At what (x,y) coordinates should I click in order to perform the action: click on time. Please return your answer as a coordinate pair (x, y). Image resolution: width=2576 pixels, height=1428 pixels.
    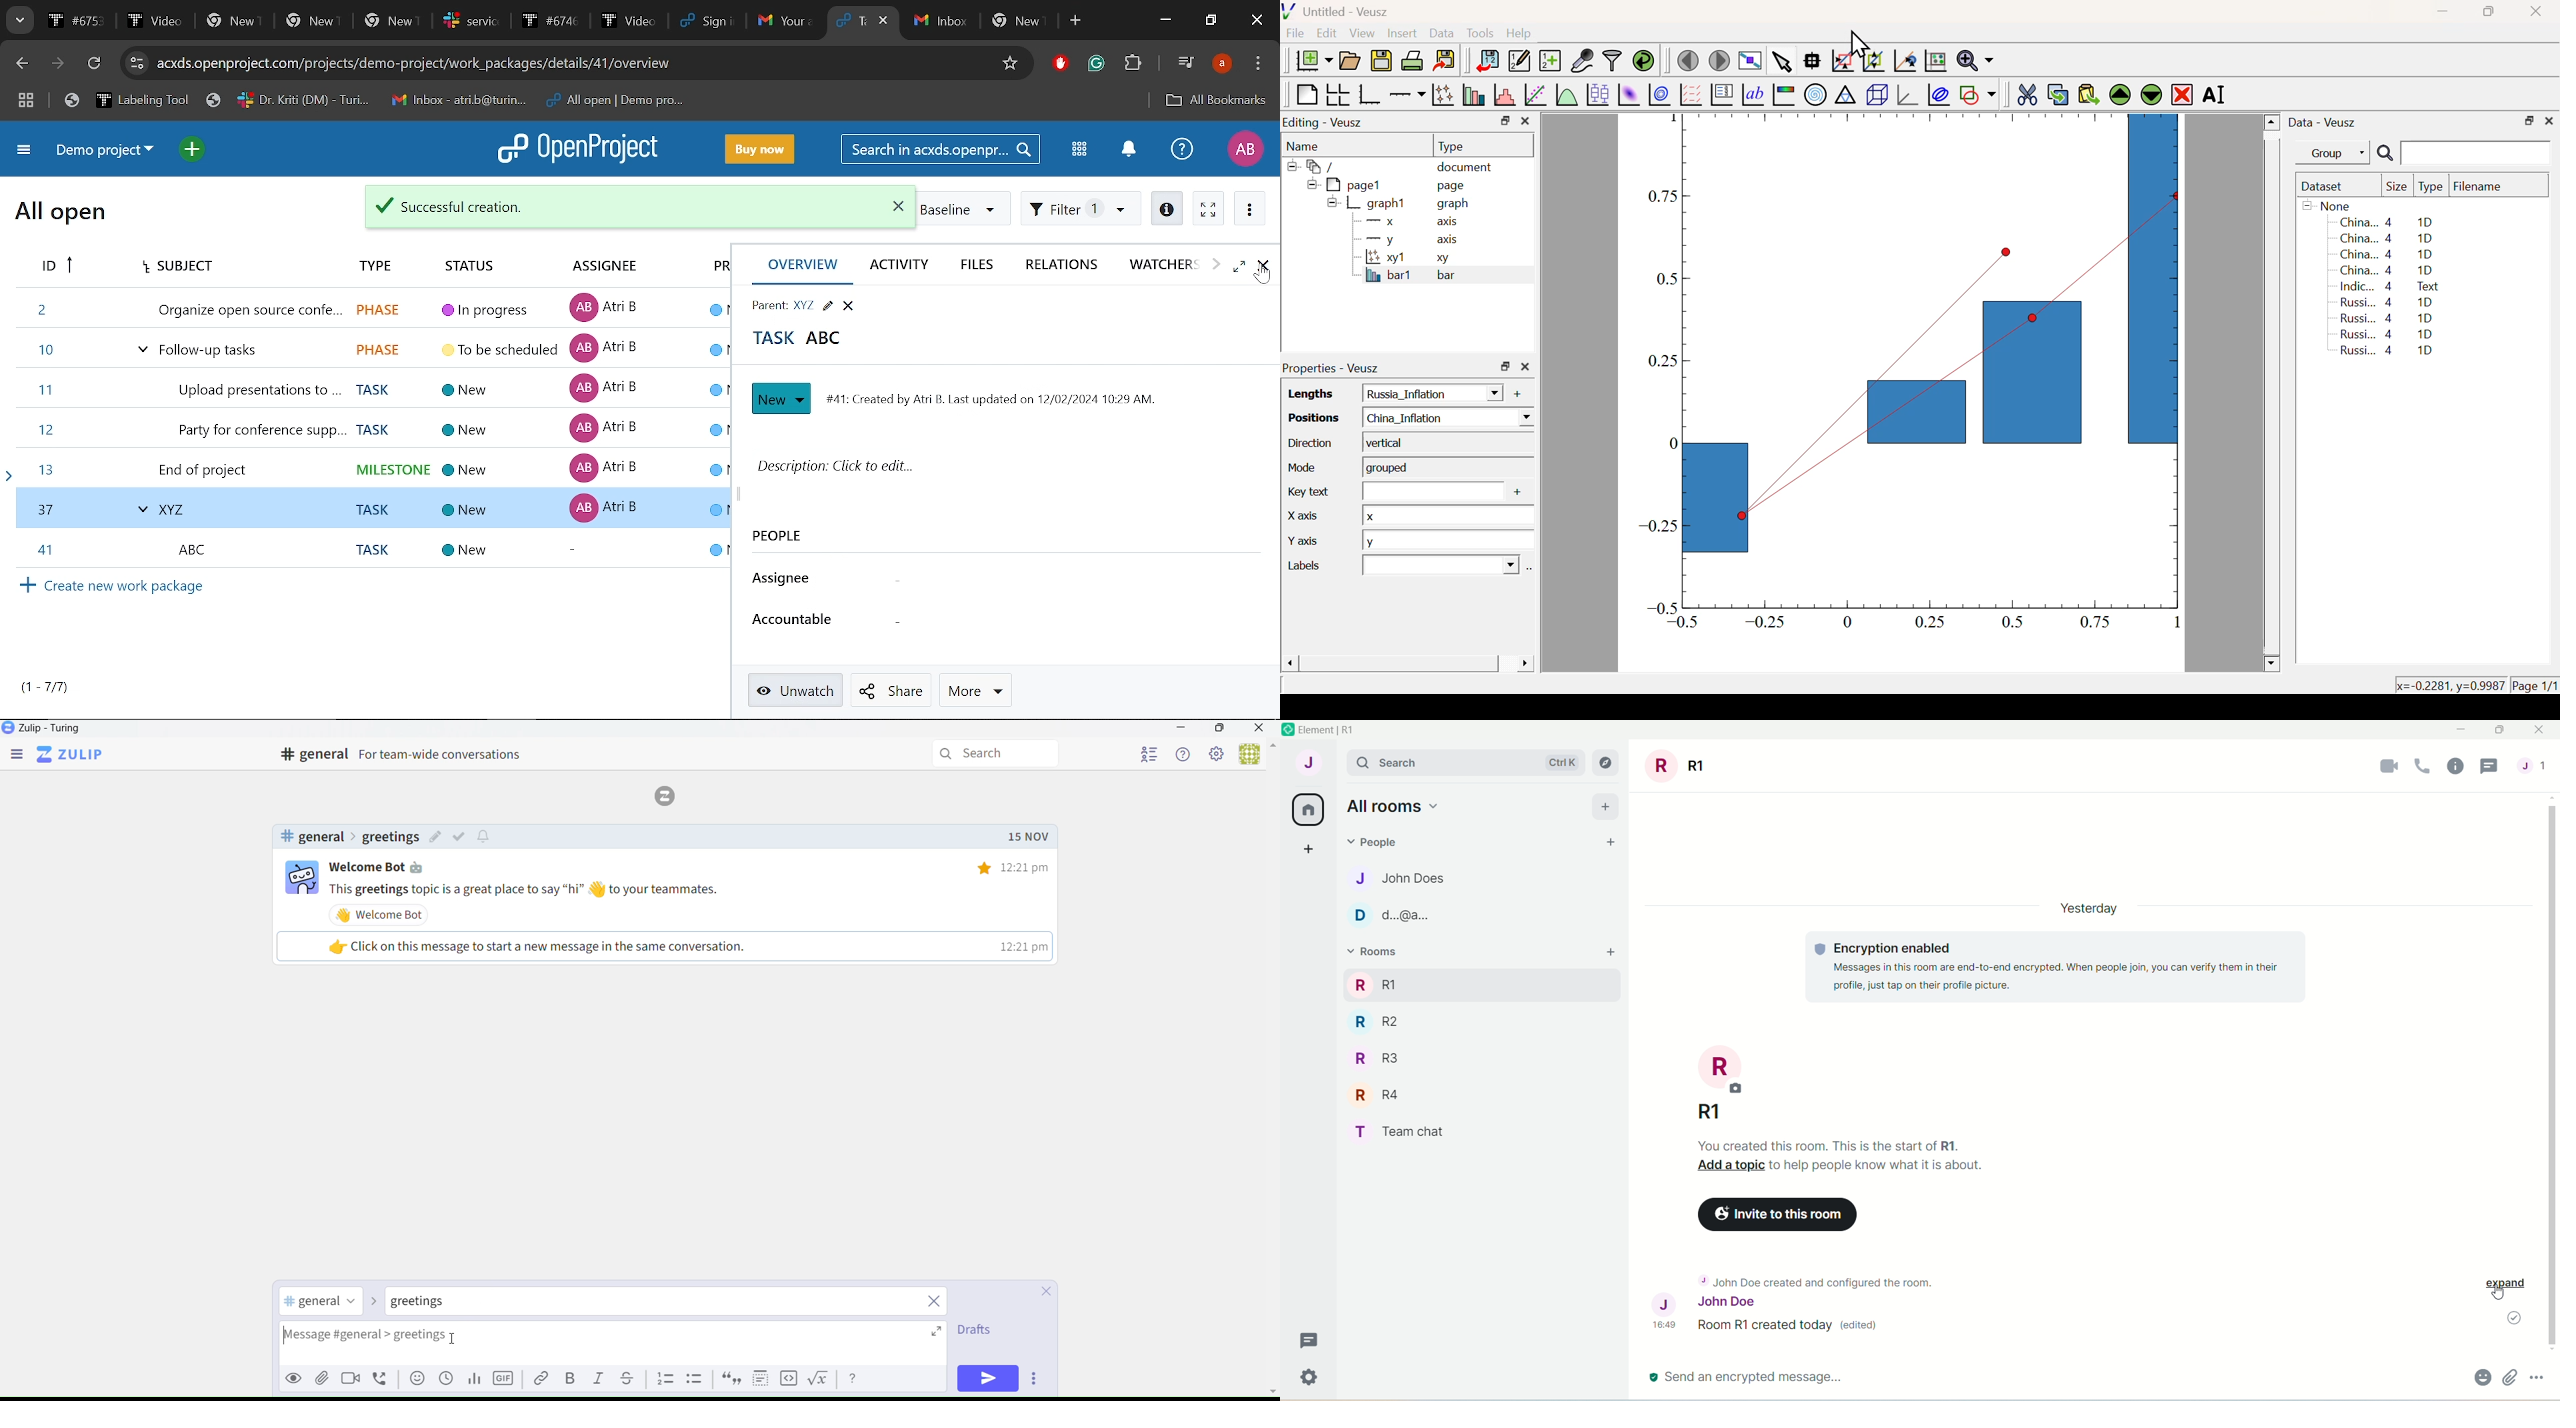
    Looking at the image, I should click on (1003, 867).